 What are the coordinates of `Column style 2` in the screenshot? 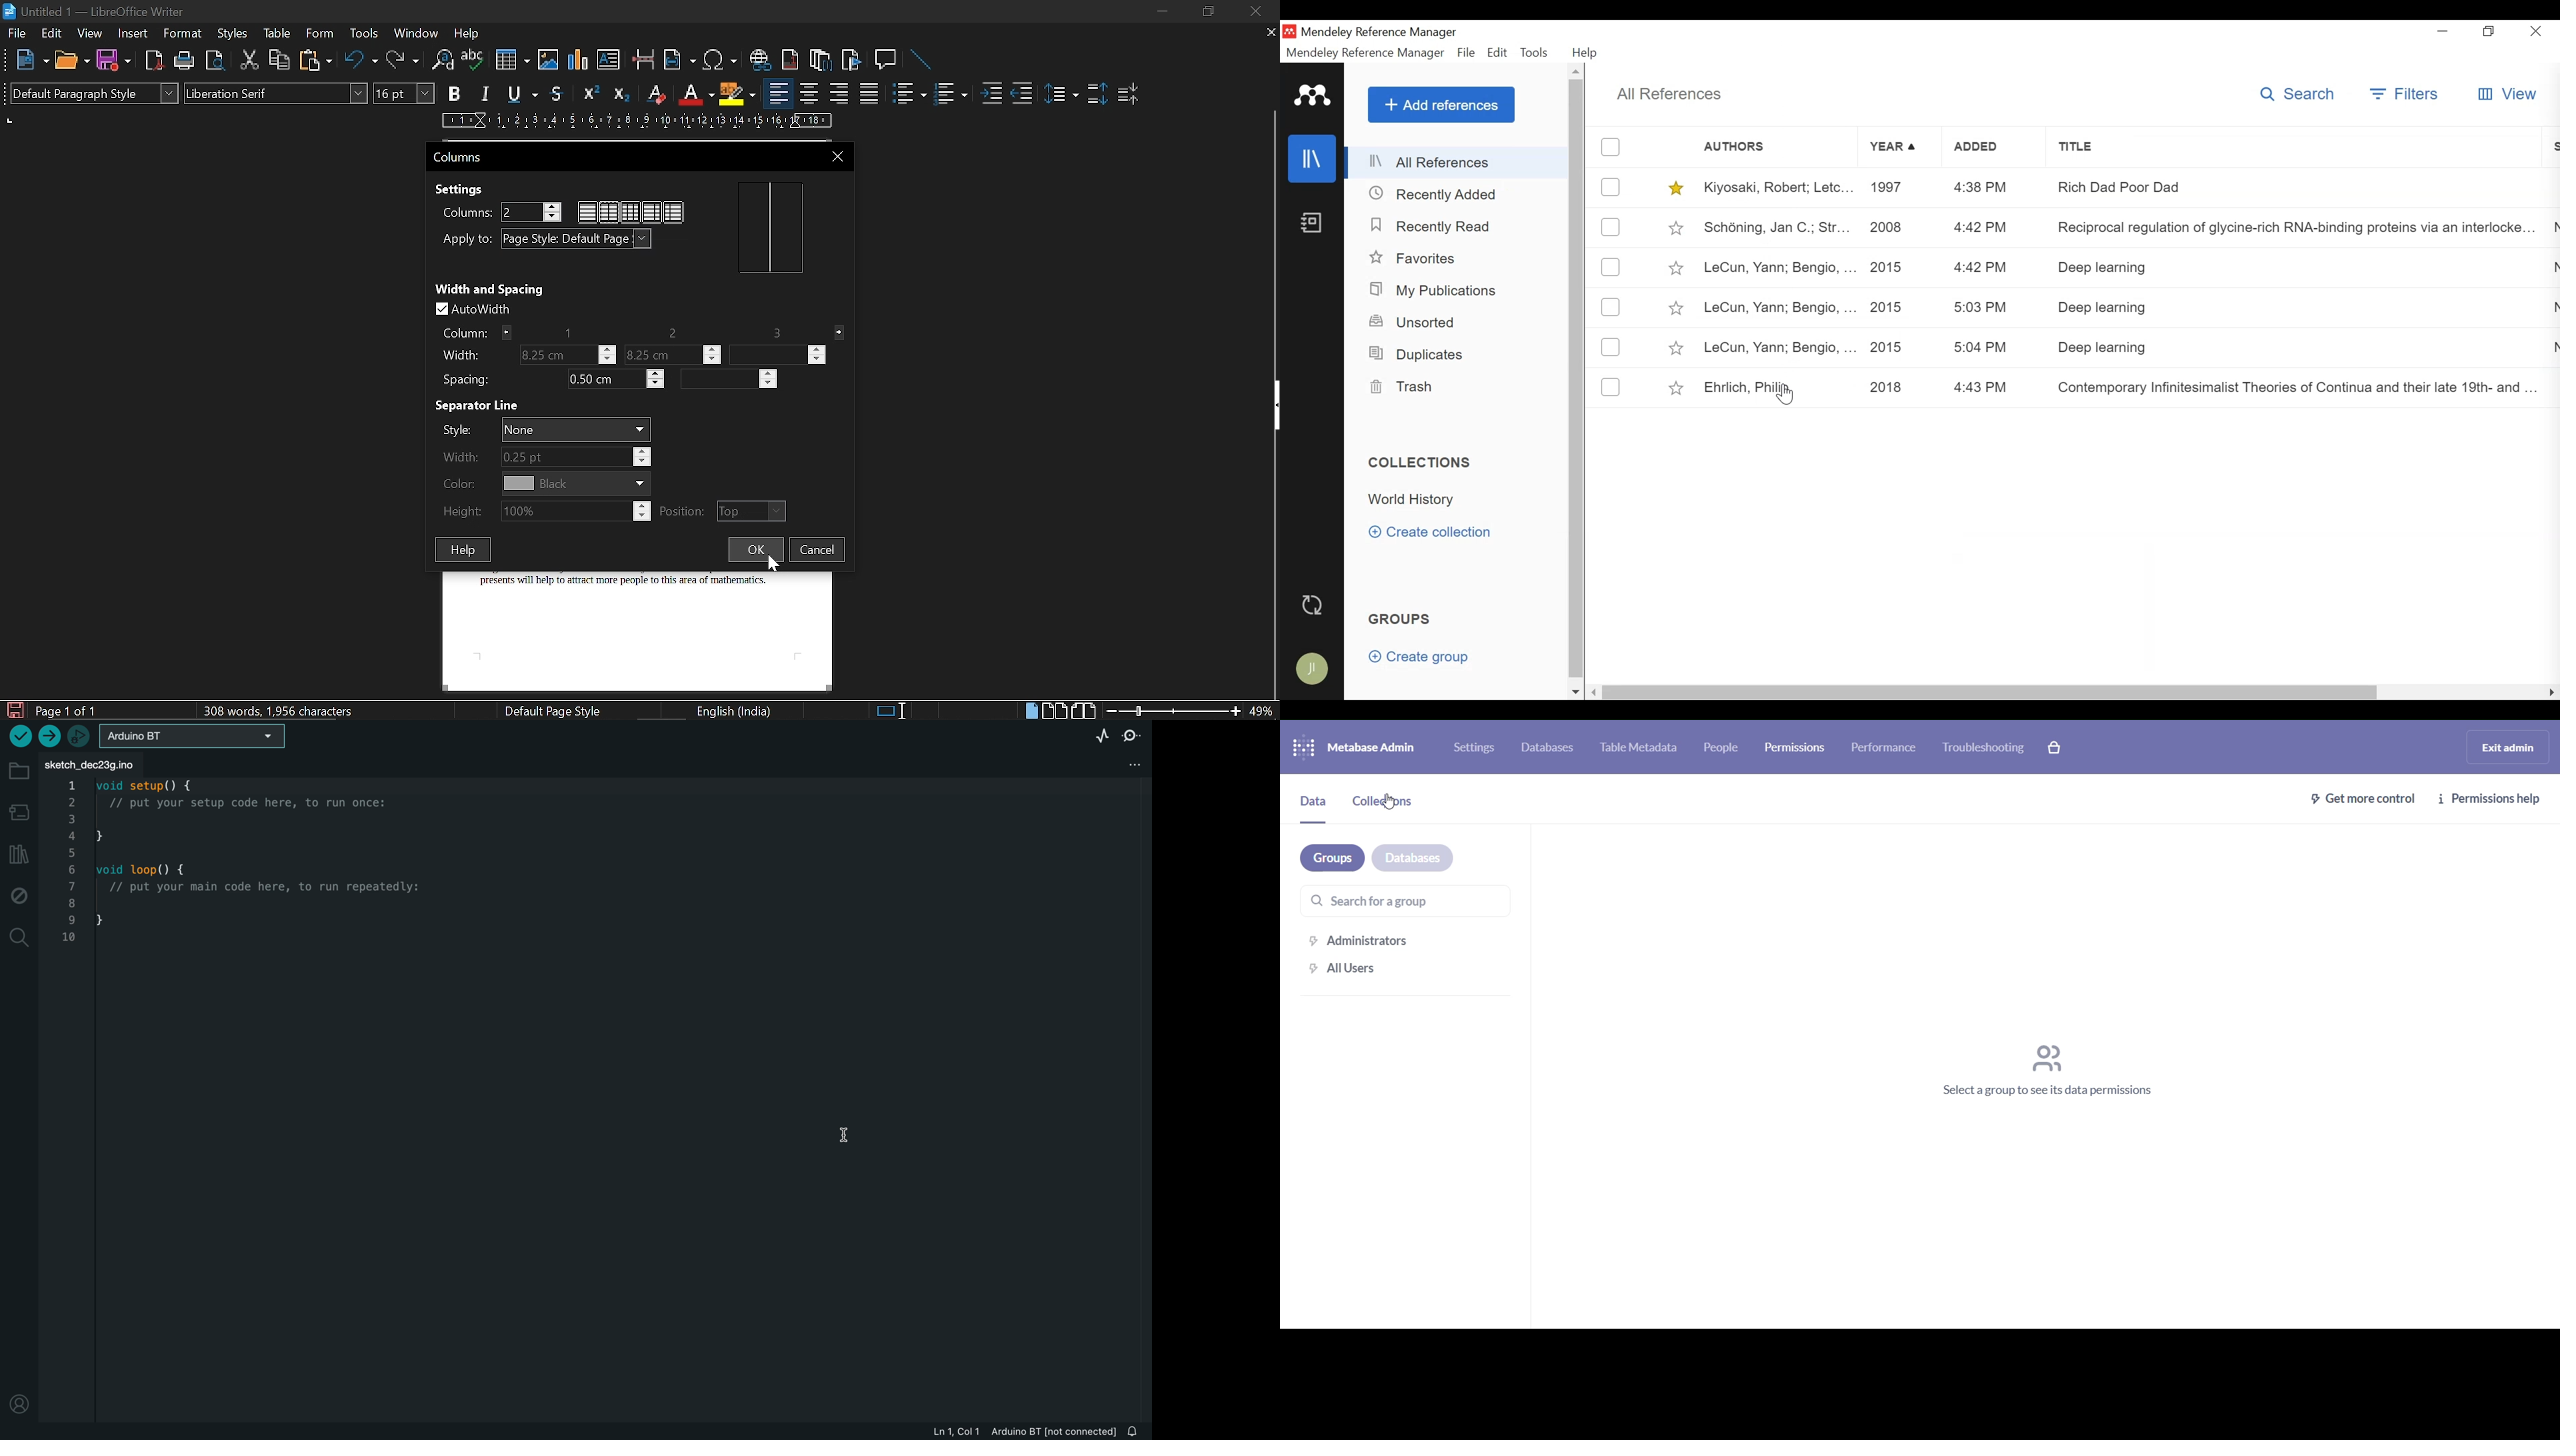 It's located at (650, 211).